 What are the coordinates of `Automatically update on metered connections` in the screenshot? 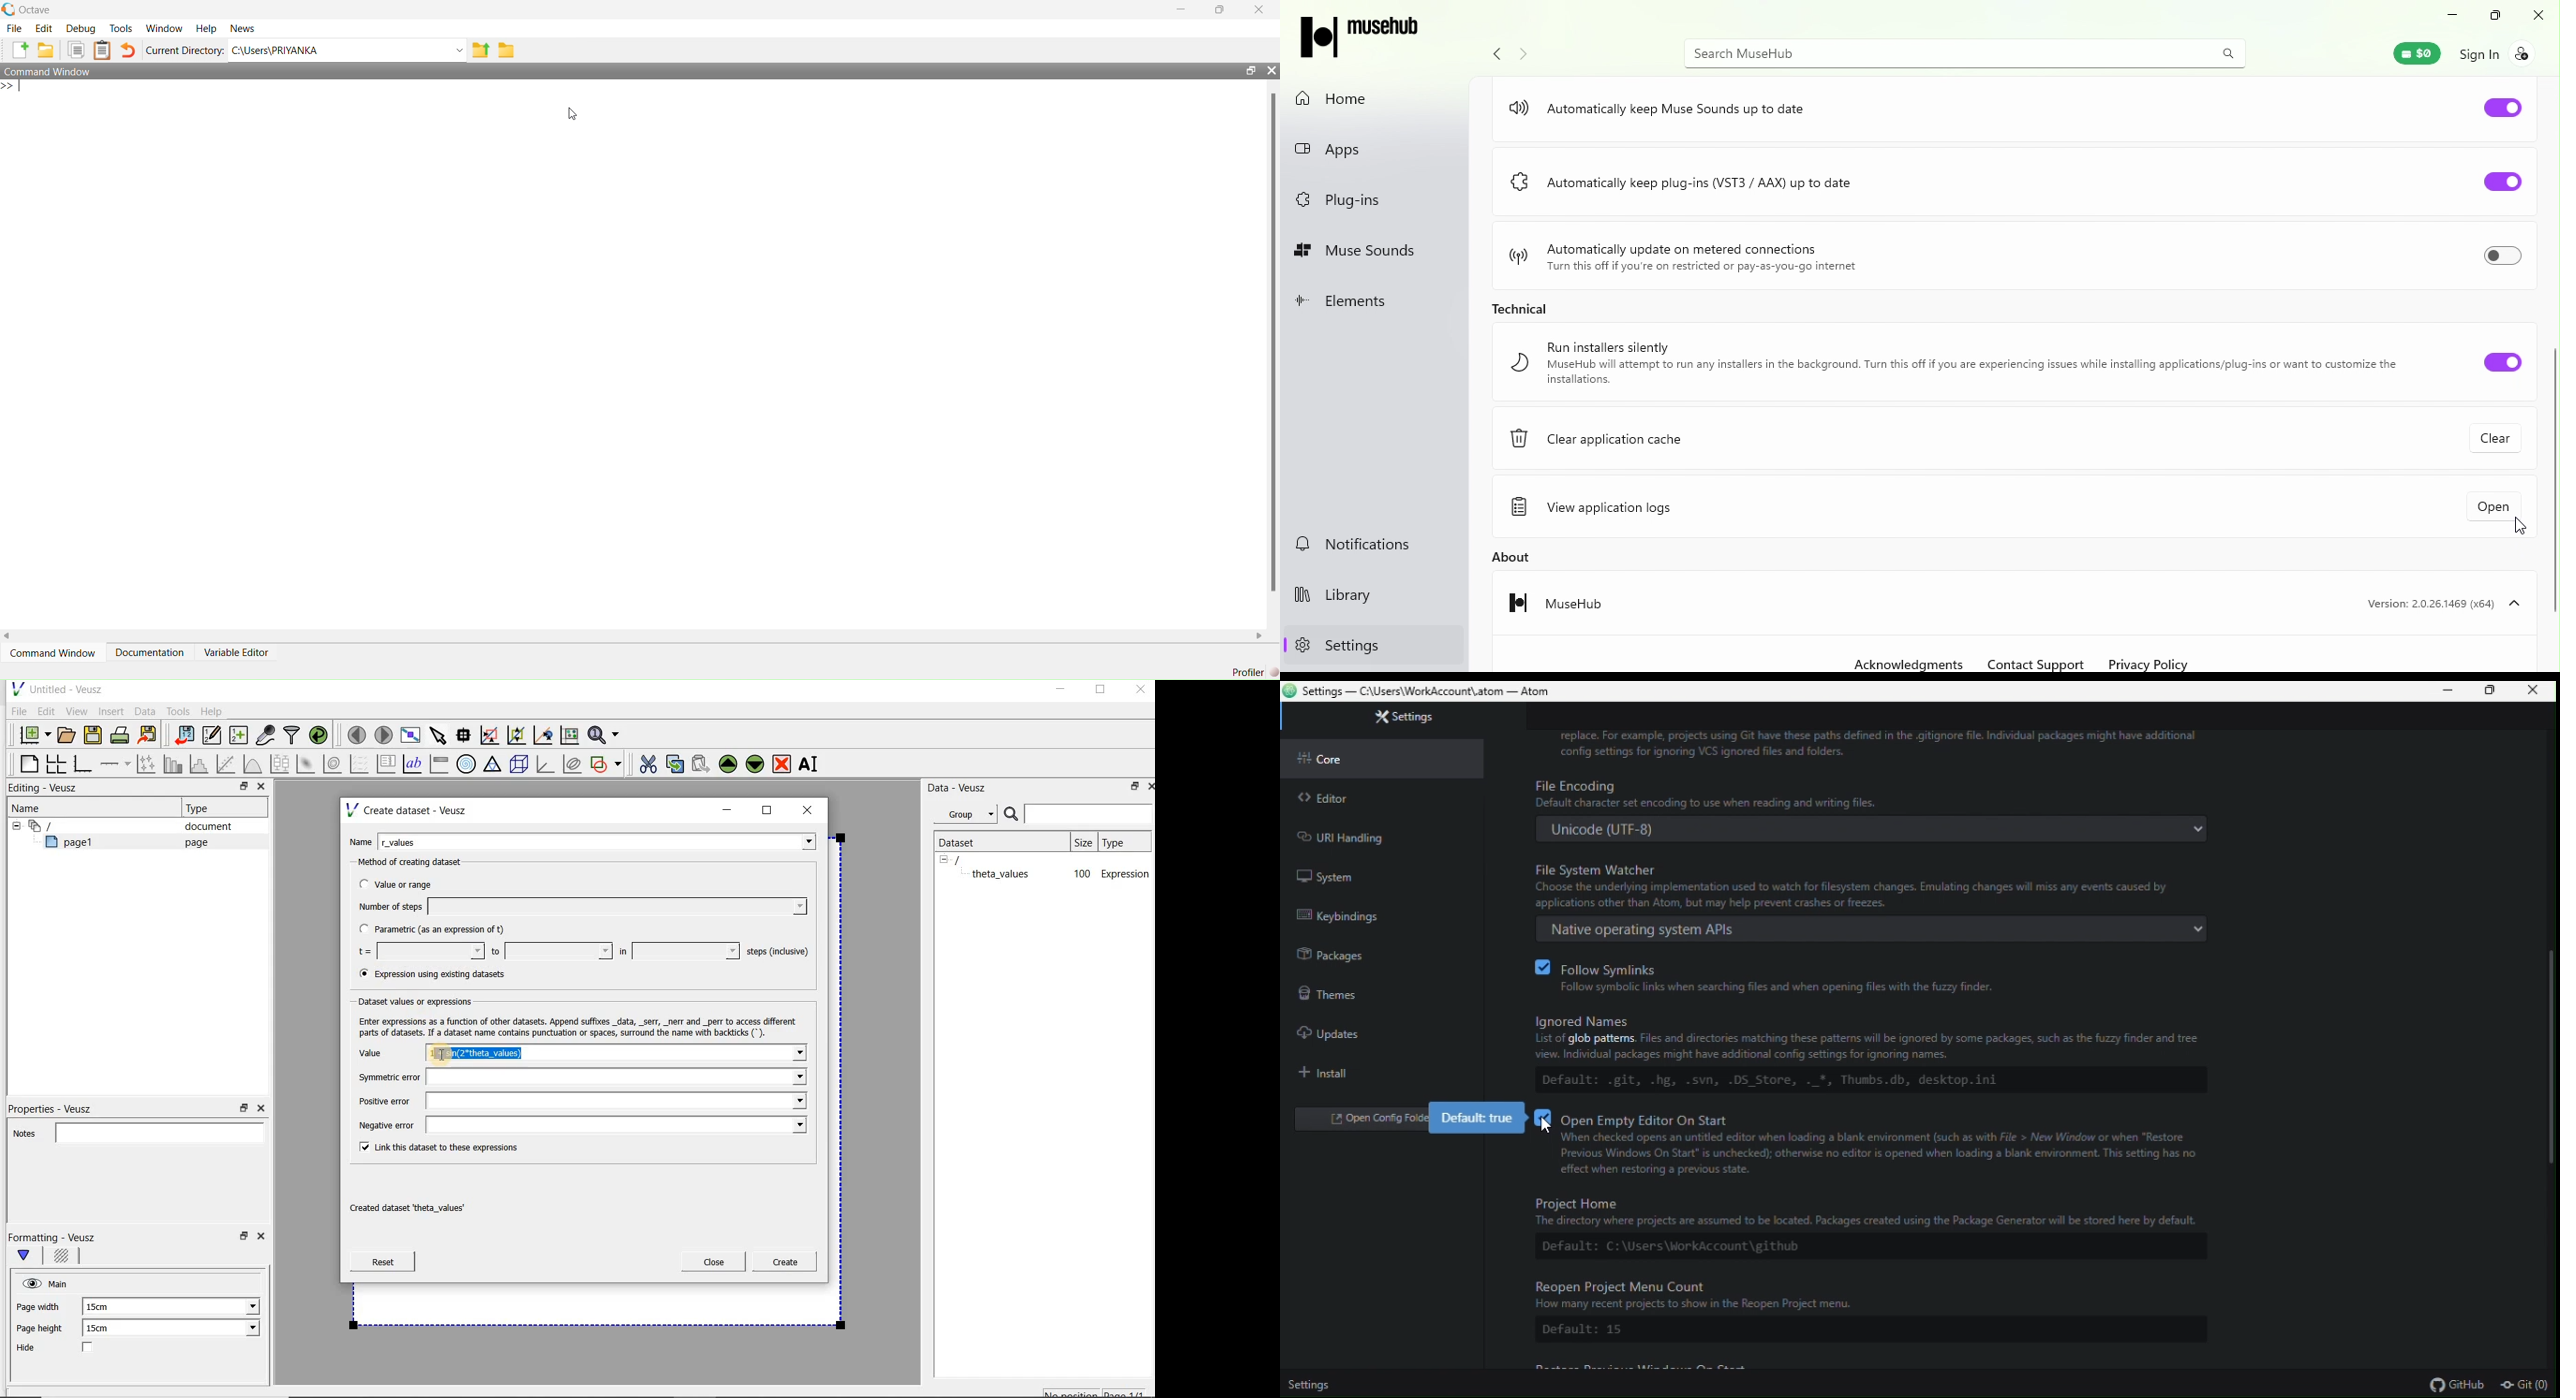 It's located at (1683, 260).